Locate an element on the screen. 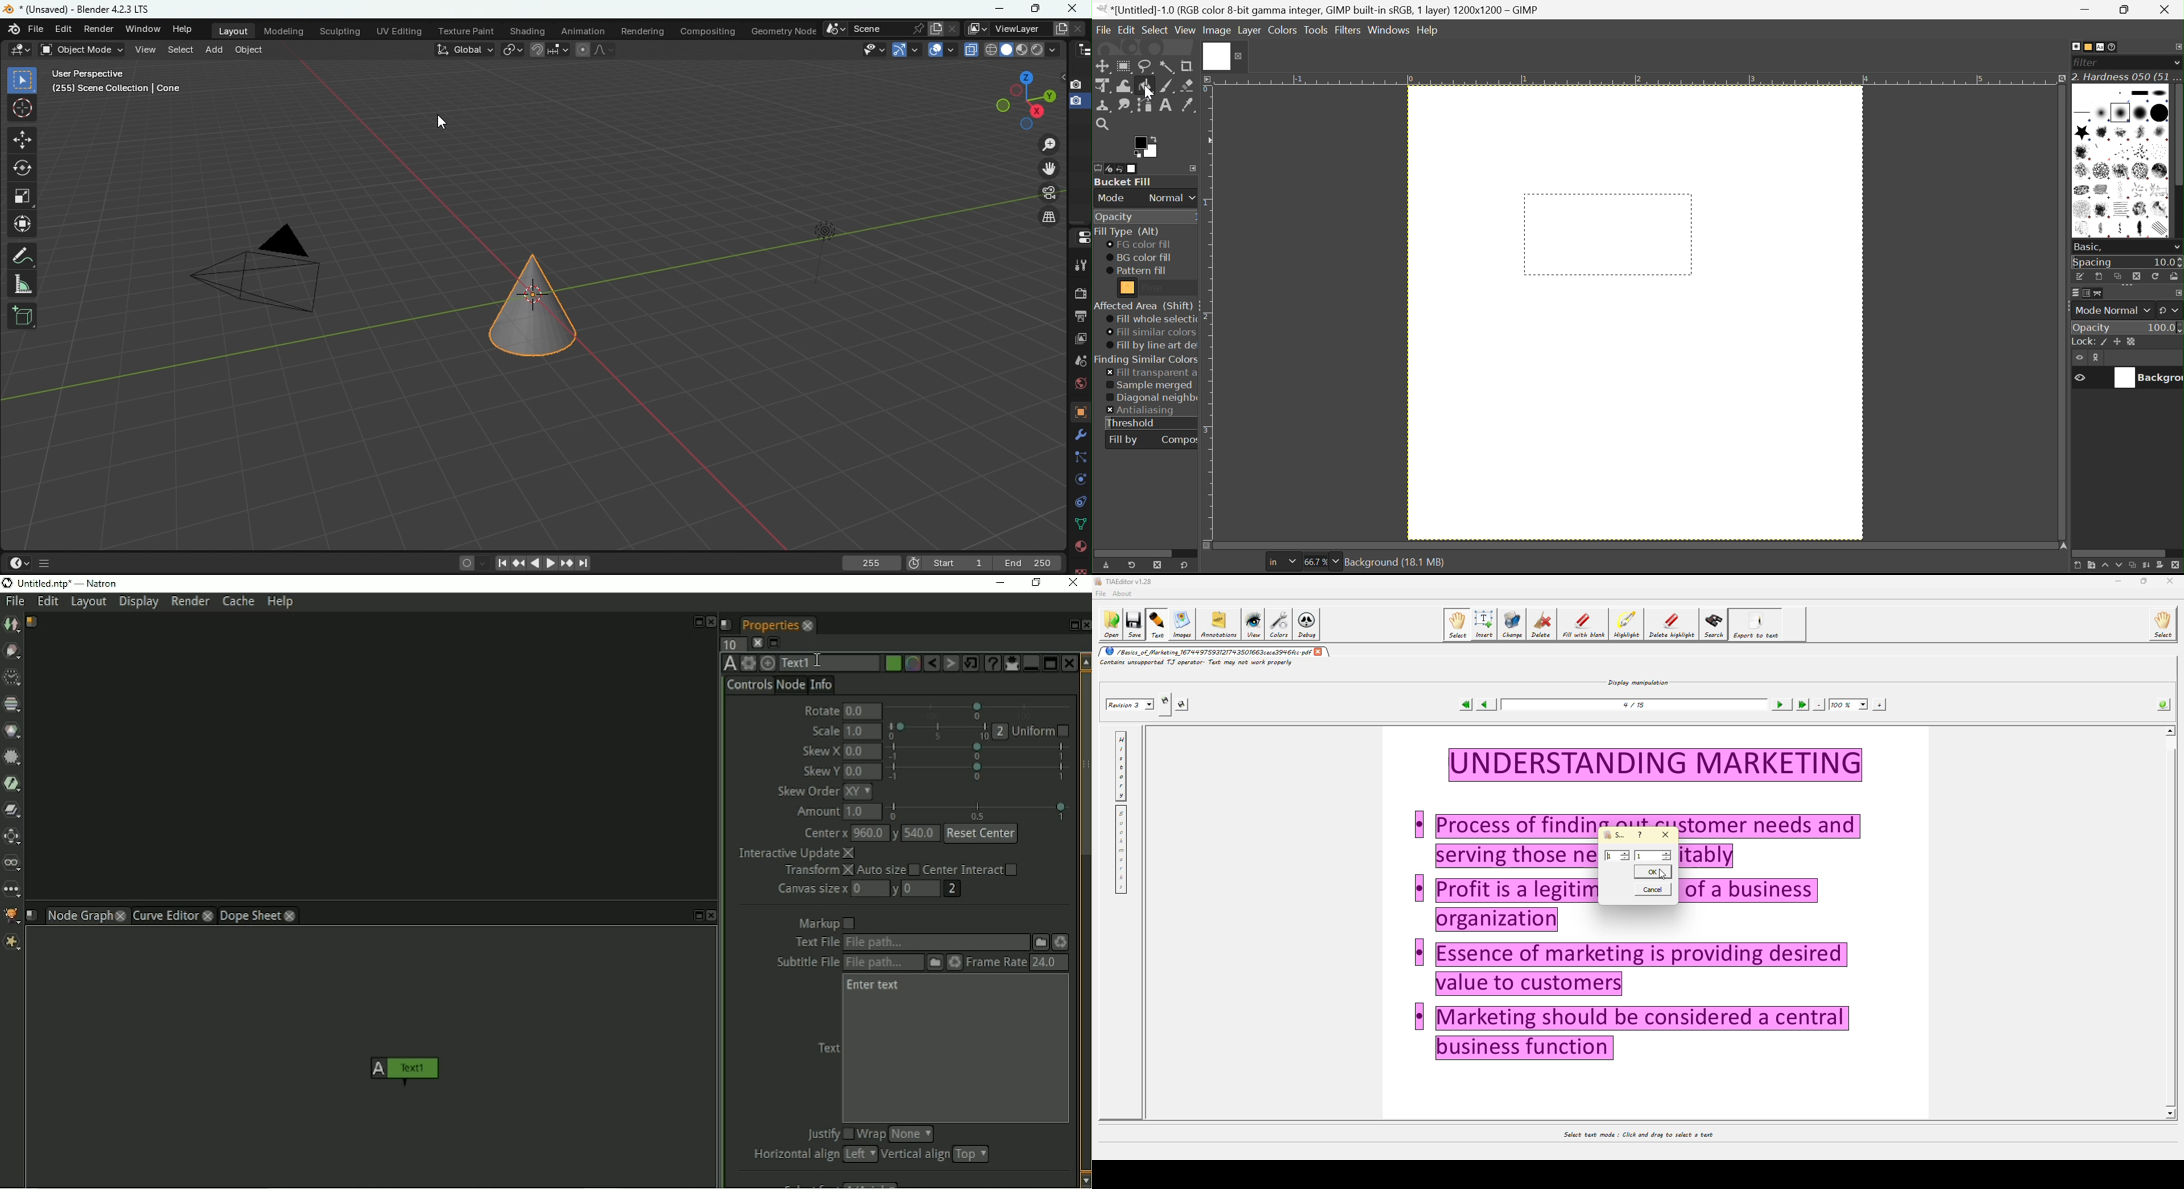  Data is located at coordinates (1080, 525).